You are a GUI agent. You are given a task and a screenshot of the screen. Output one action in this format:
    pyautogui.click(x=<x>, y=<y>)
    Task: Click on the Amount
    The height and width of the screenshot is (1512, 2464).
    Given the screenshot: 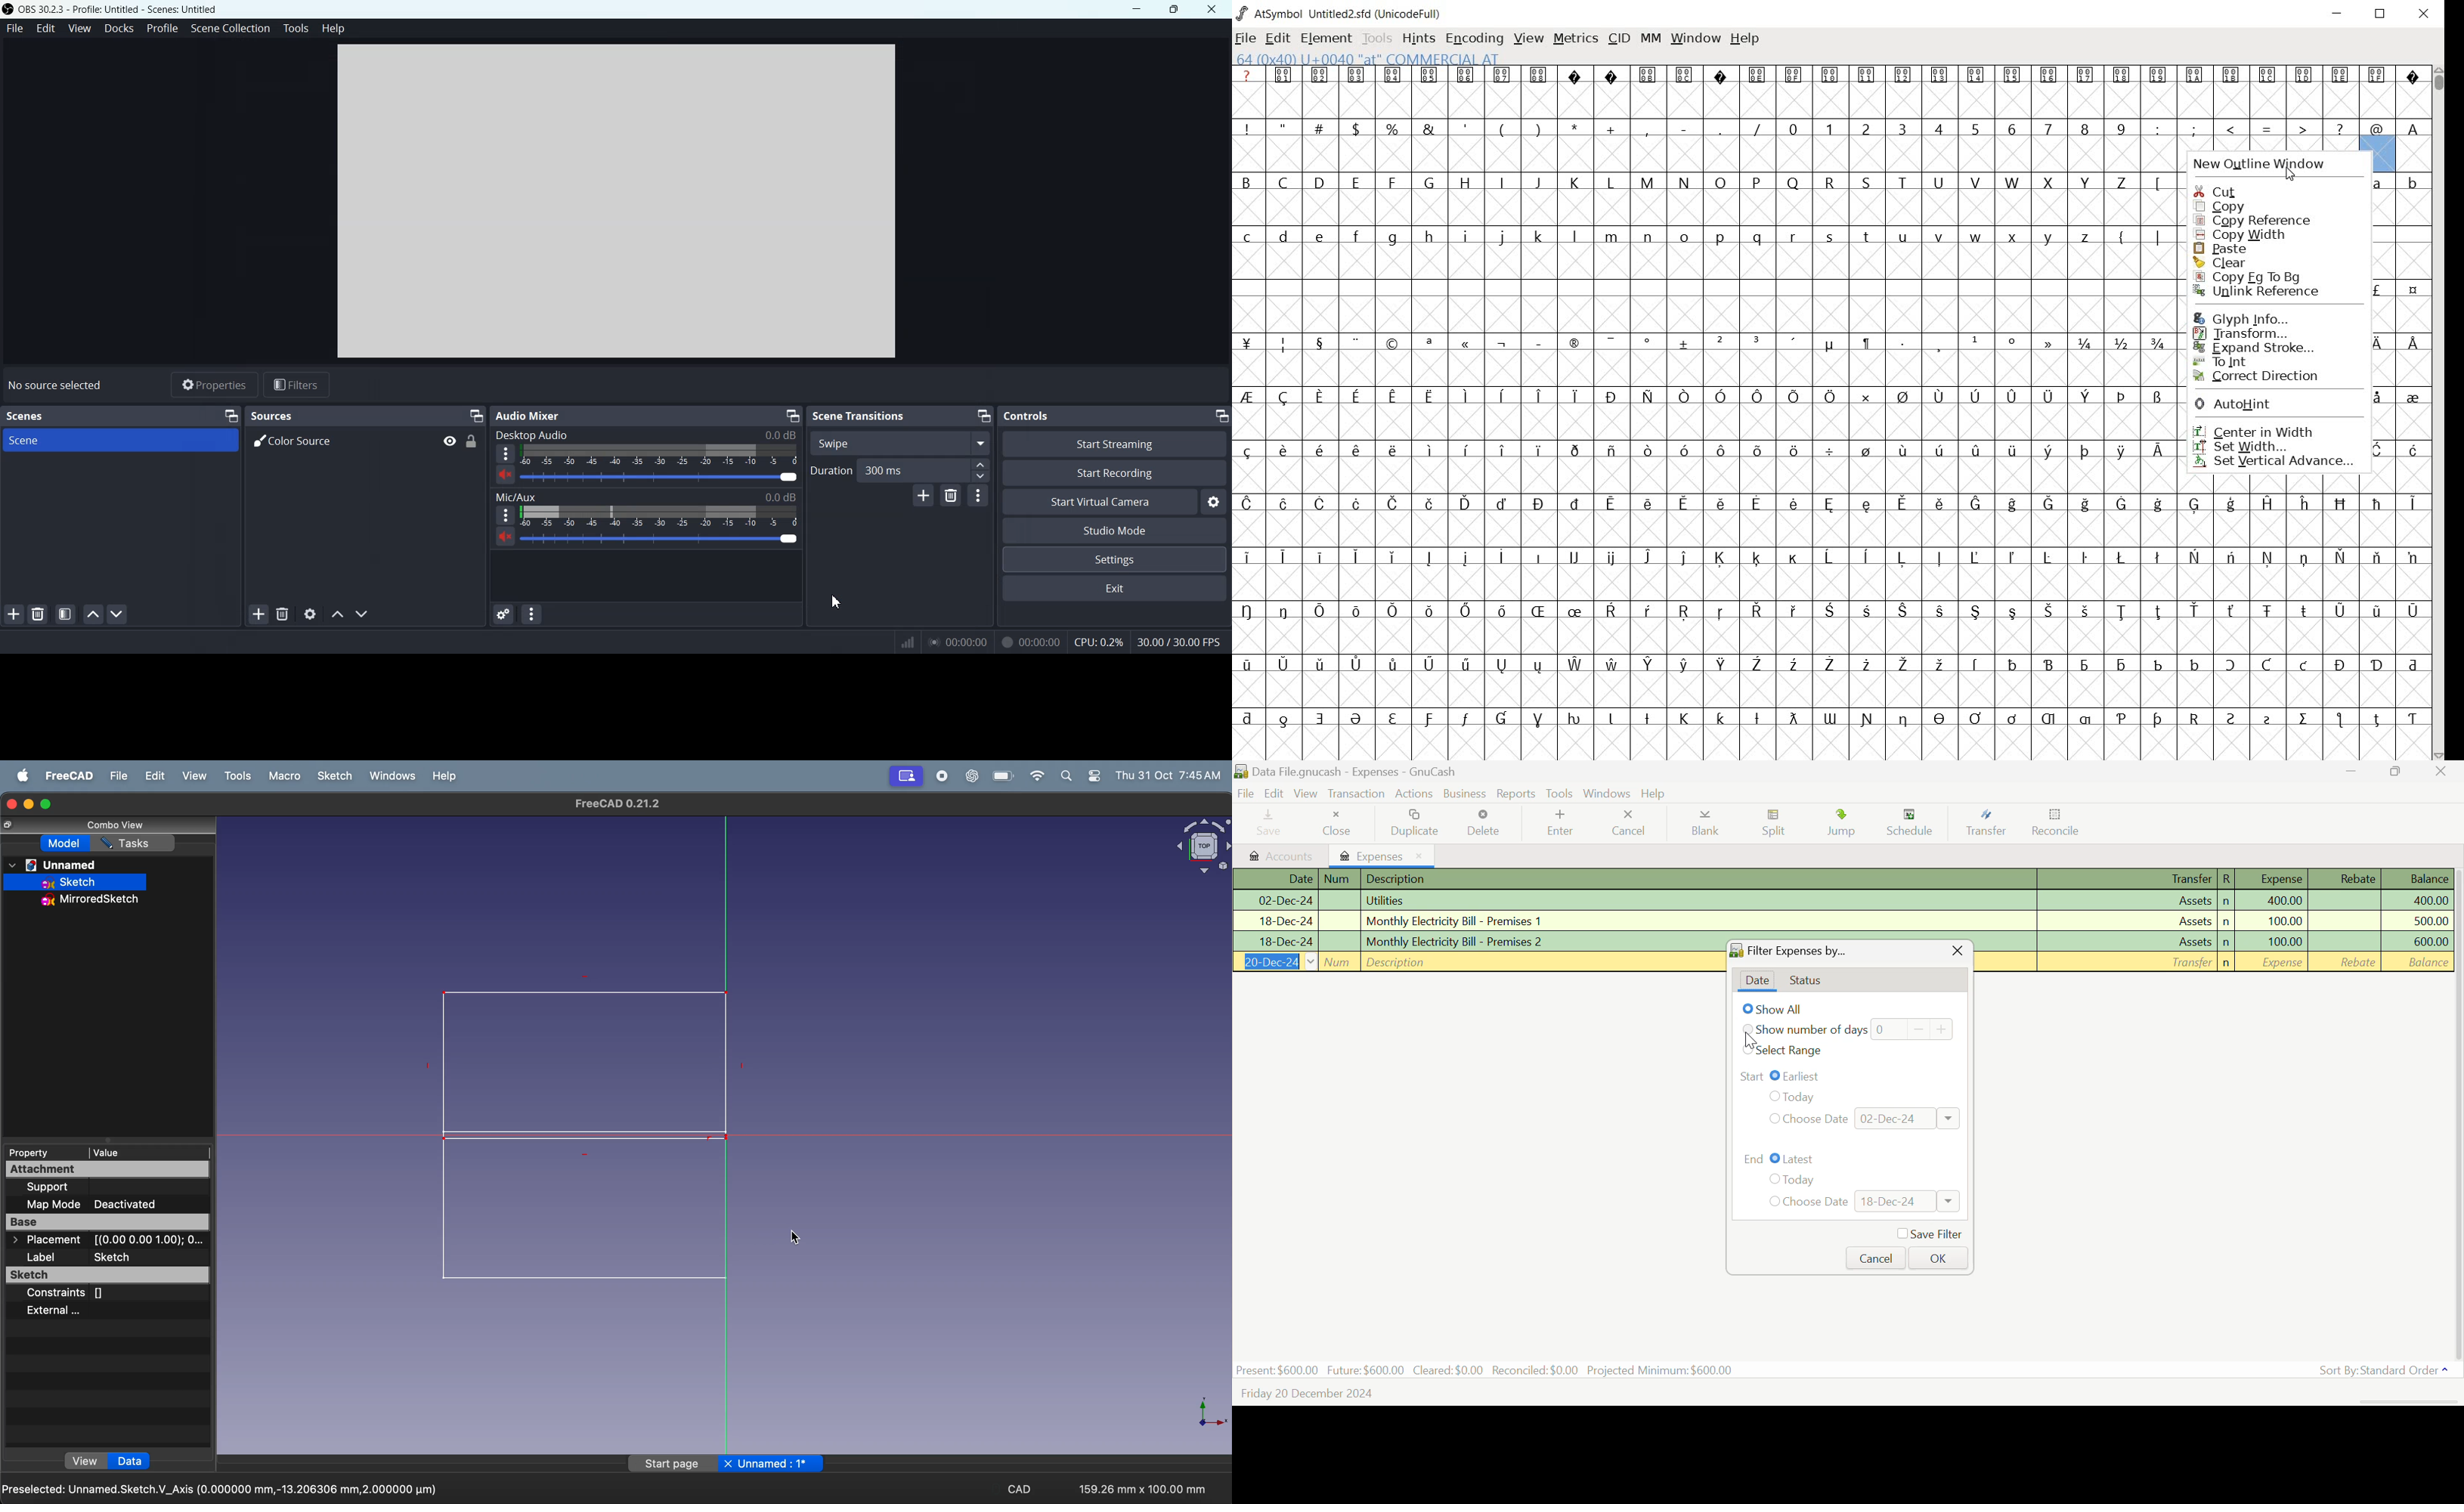 What is the action you would take?
    pyautogui.click(x=2415, y=901)
    